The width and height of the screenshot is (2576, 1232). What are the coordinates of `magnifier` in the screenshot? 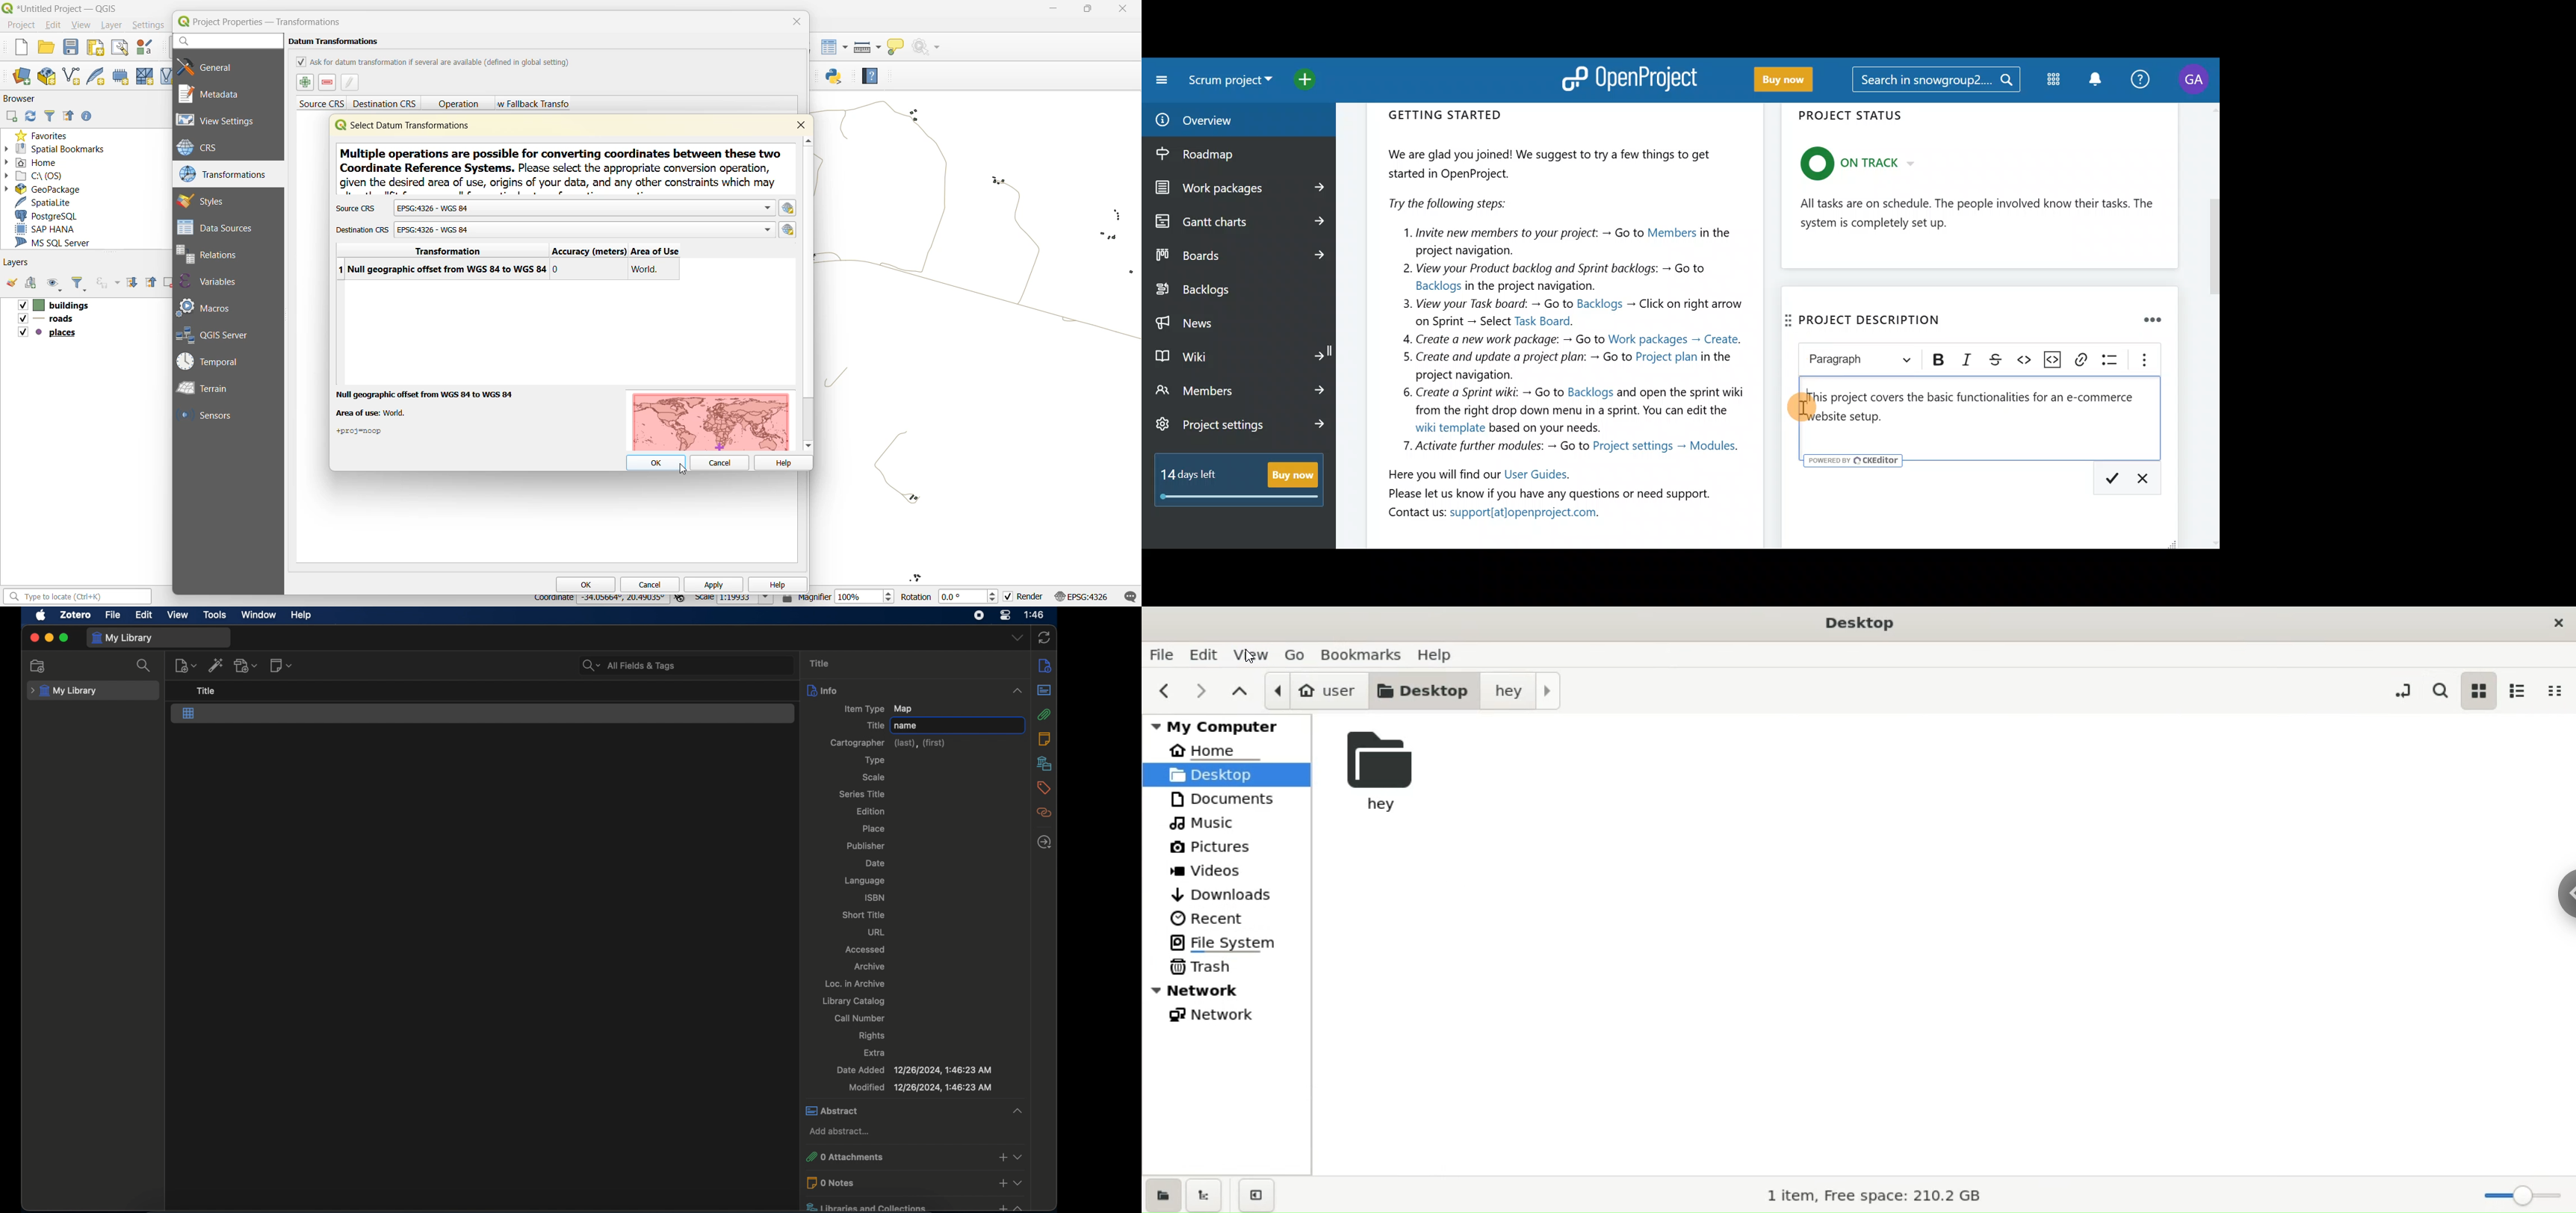 It's located at (838, 599).